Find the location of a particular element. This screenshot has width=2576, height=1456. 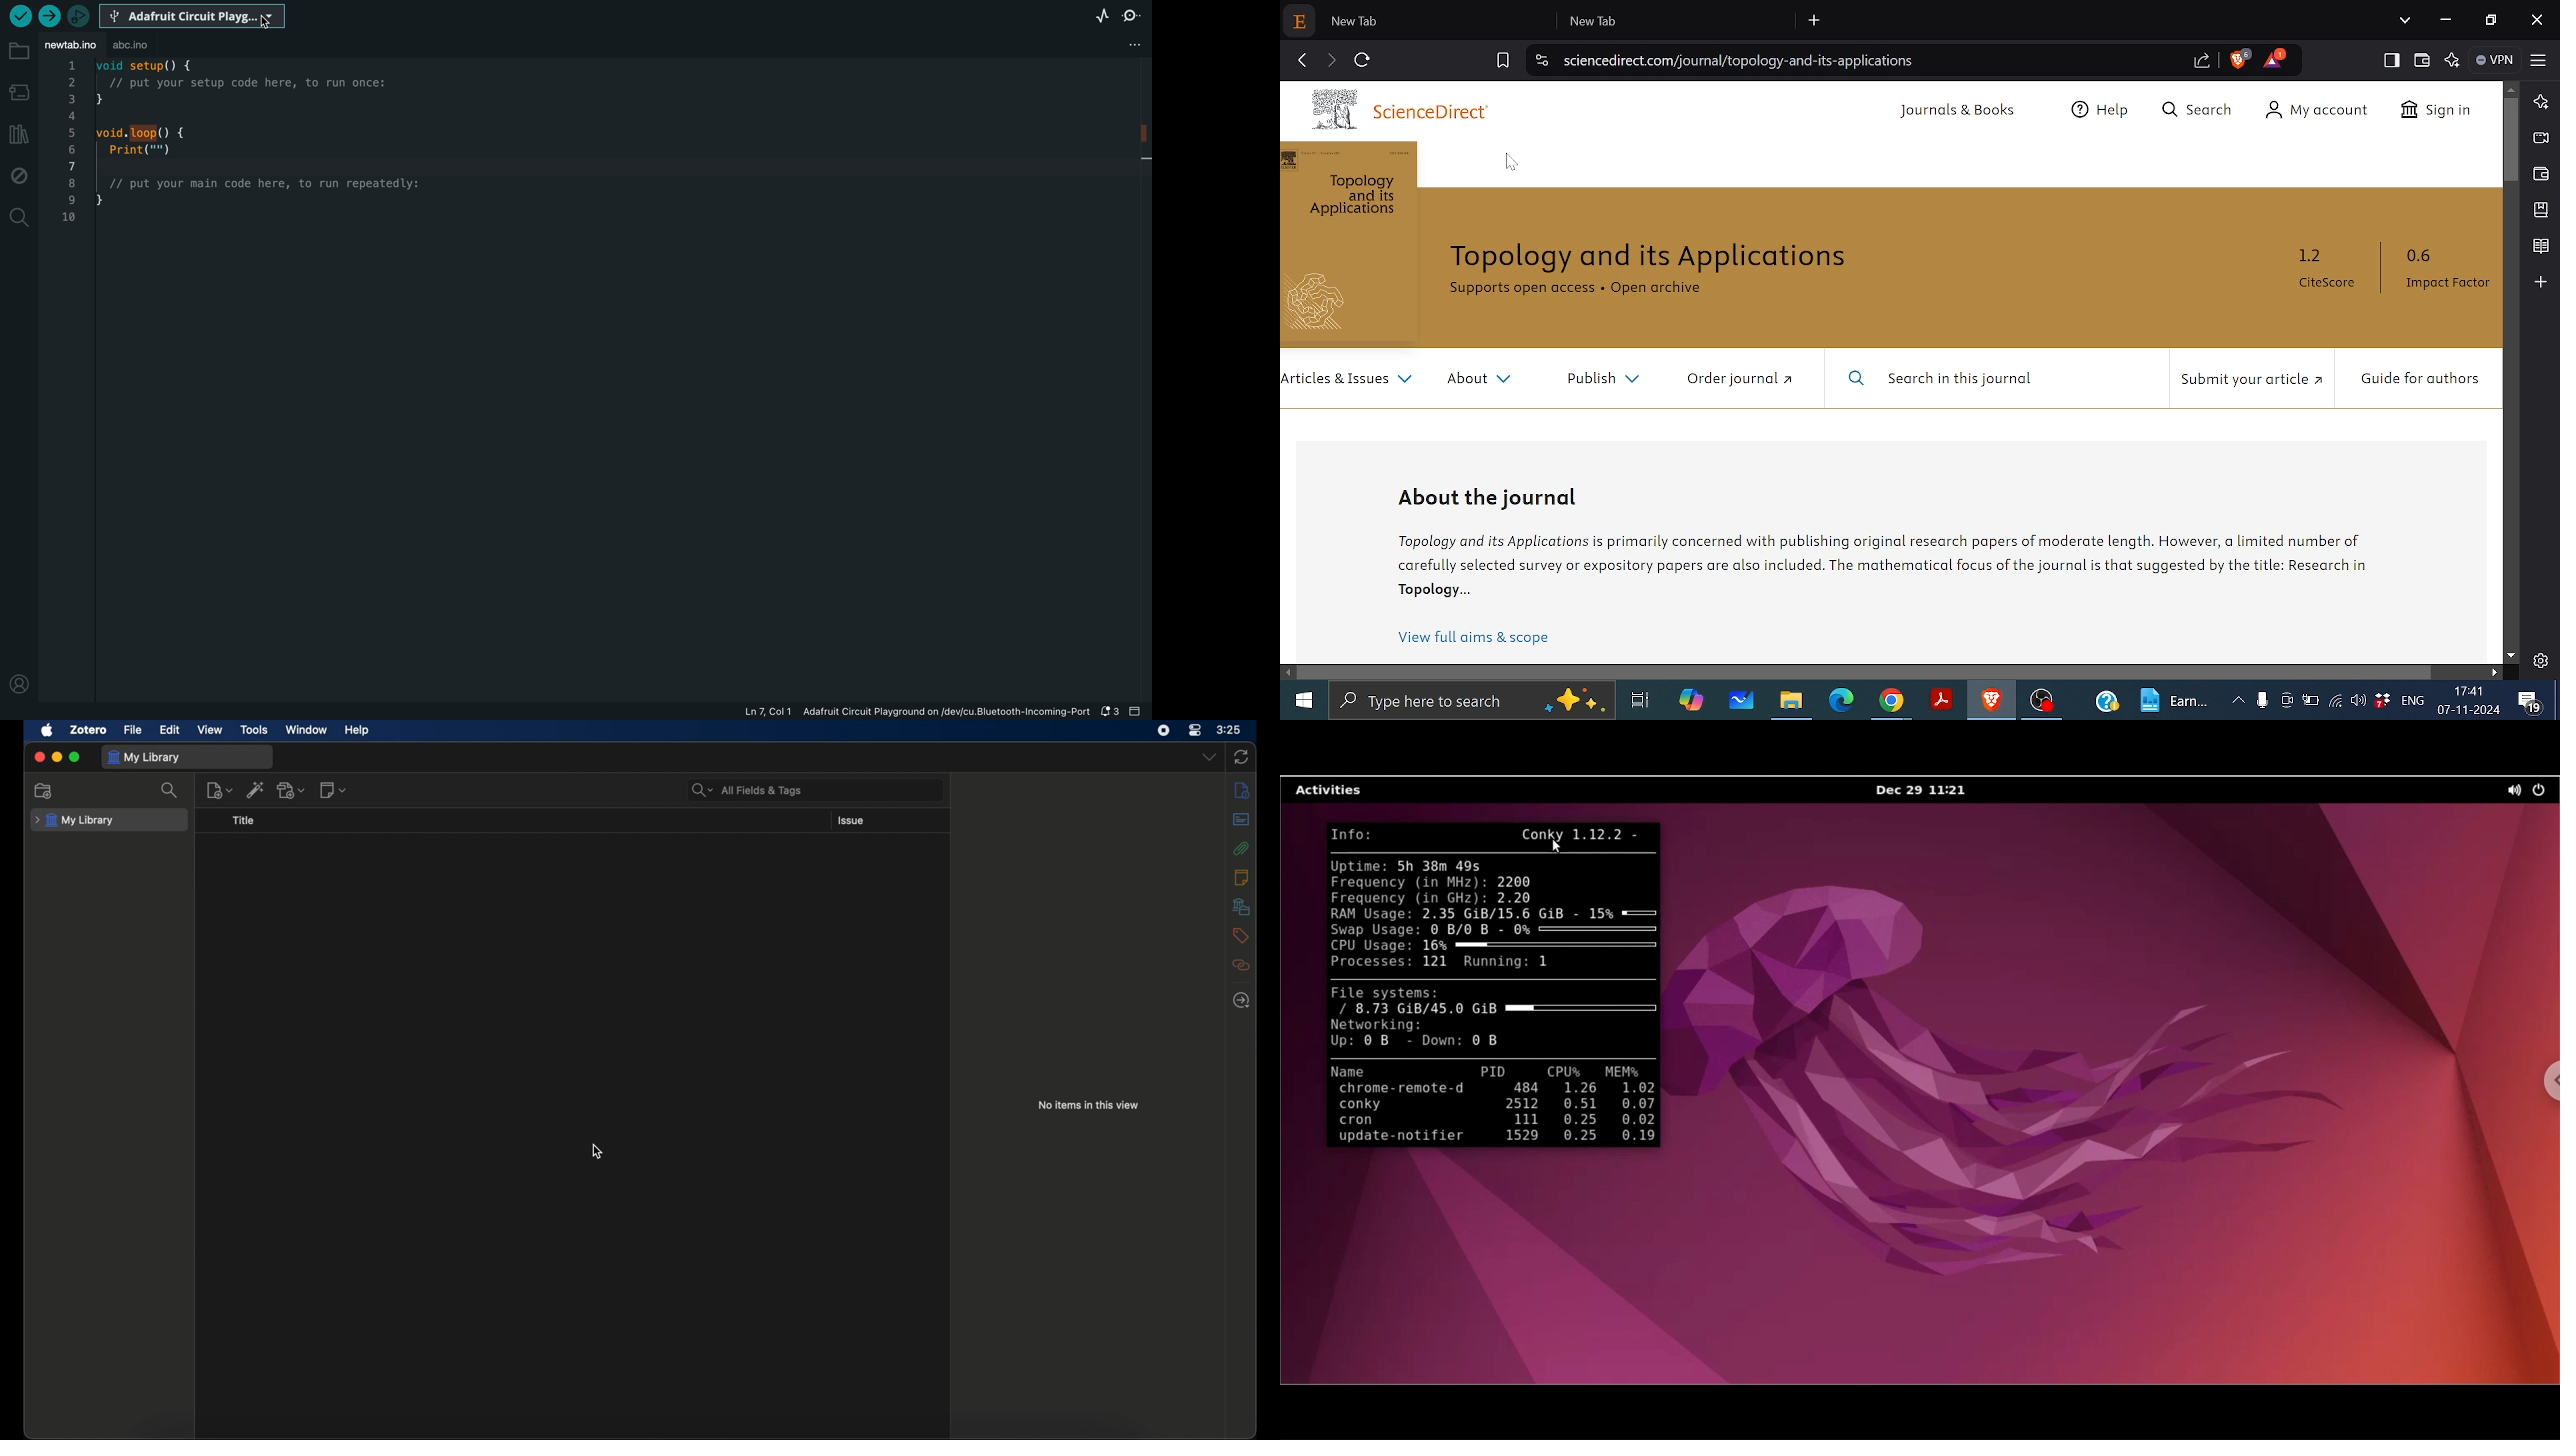

my library is located at coordinates (75, 821).